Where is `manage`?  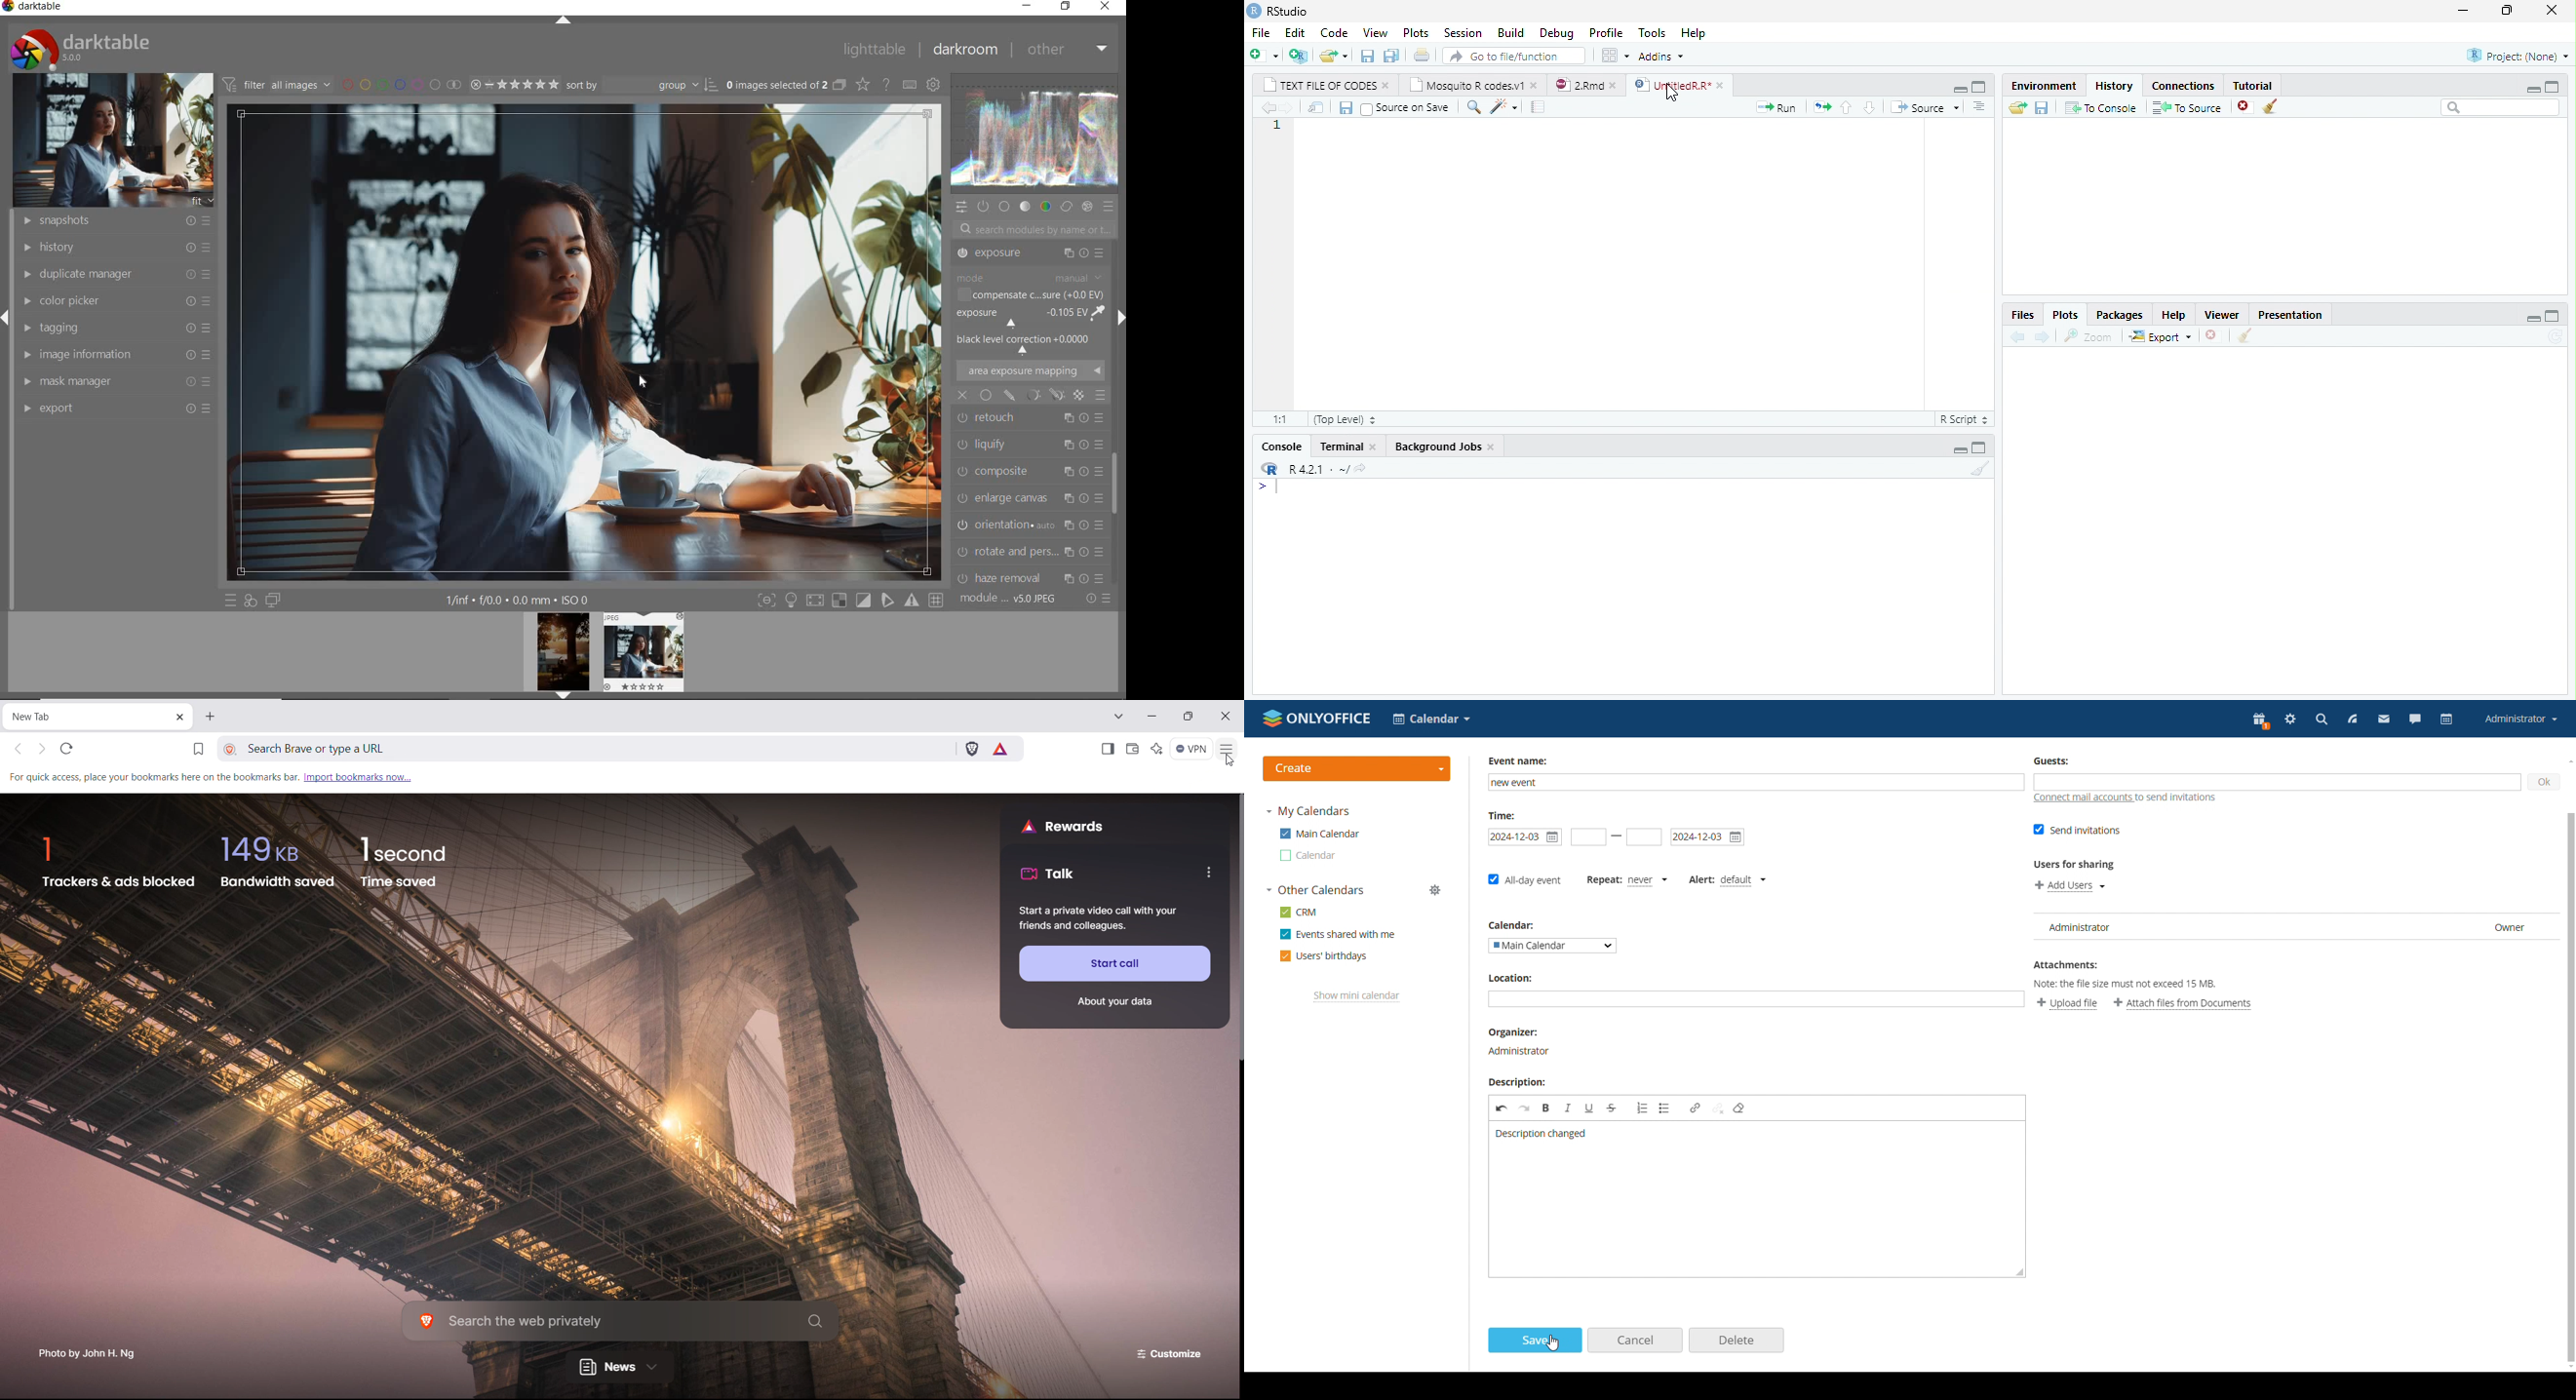
manage is located at coordinates (1436, 890).